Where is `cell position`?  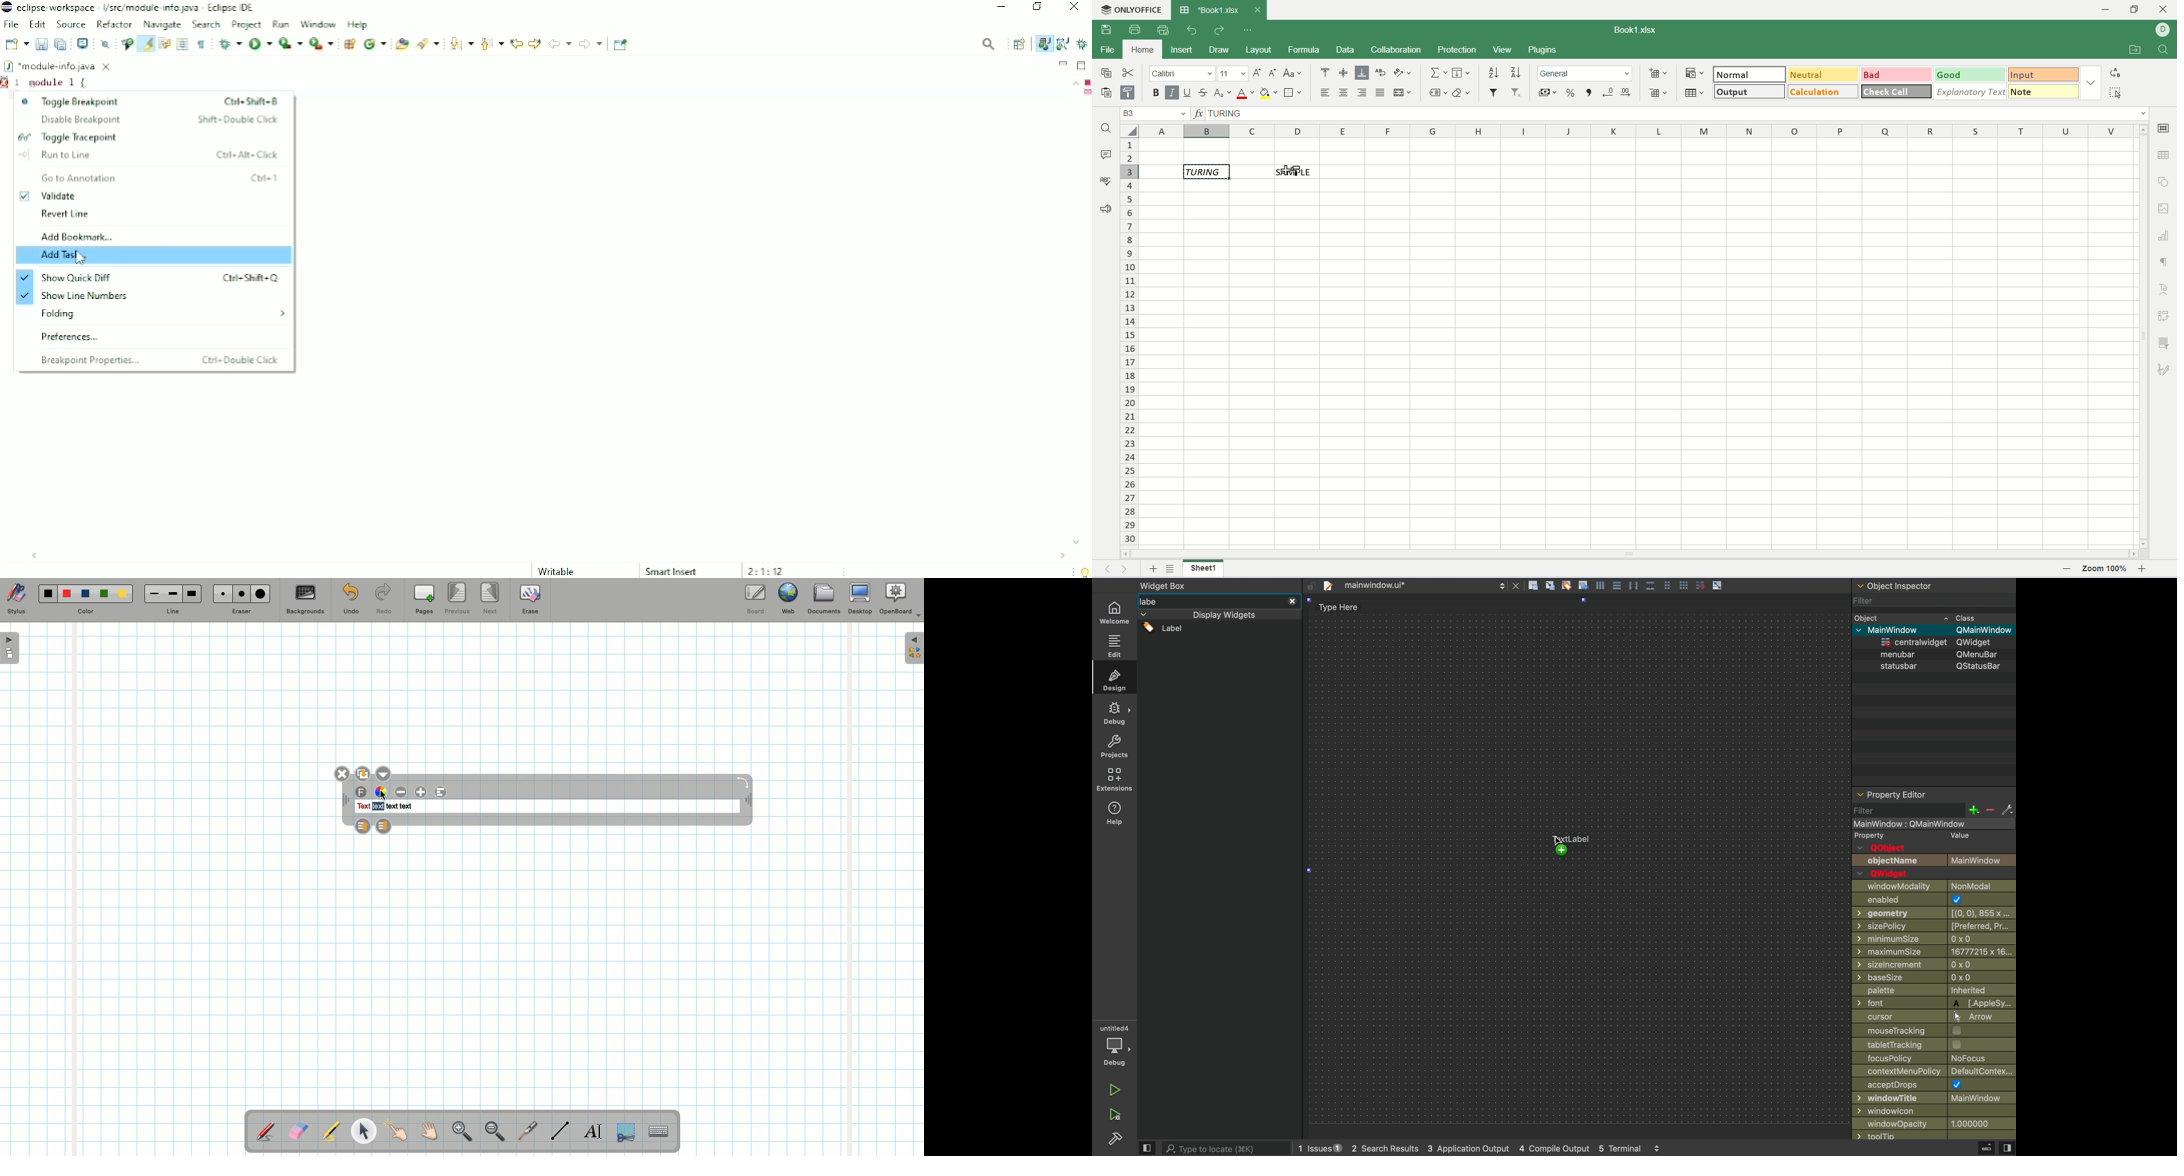 cell position is located at coordinates (1156, 114).